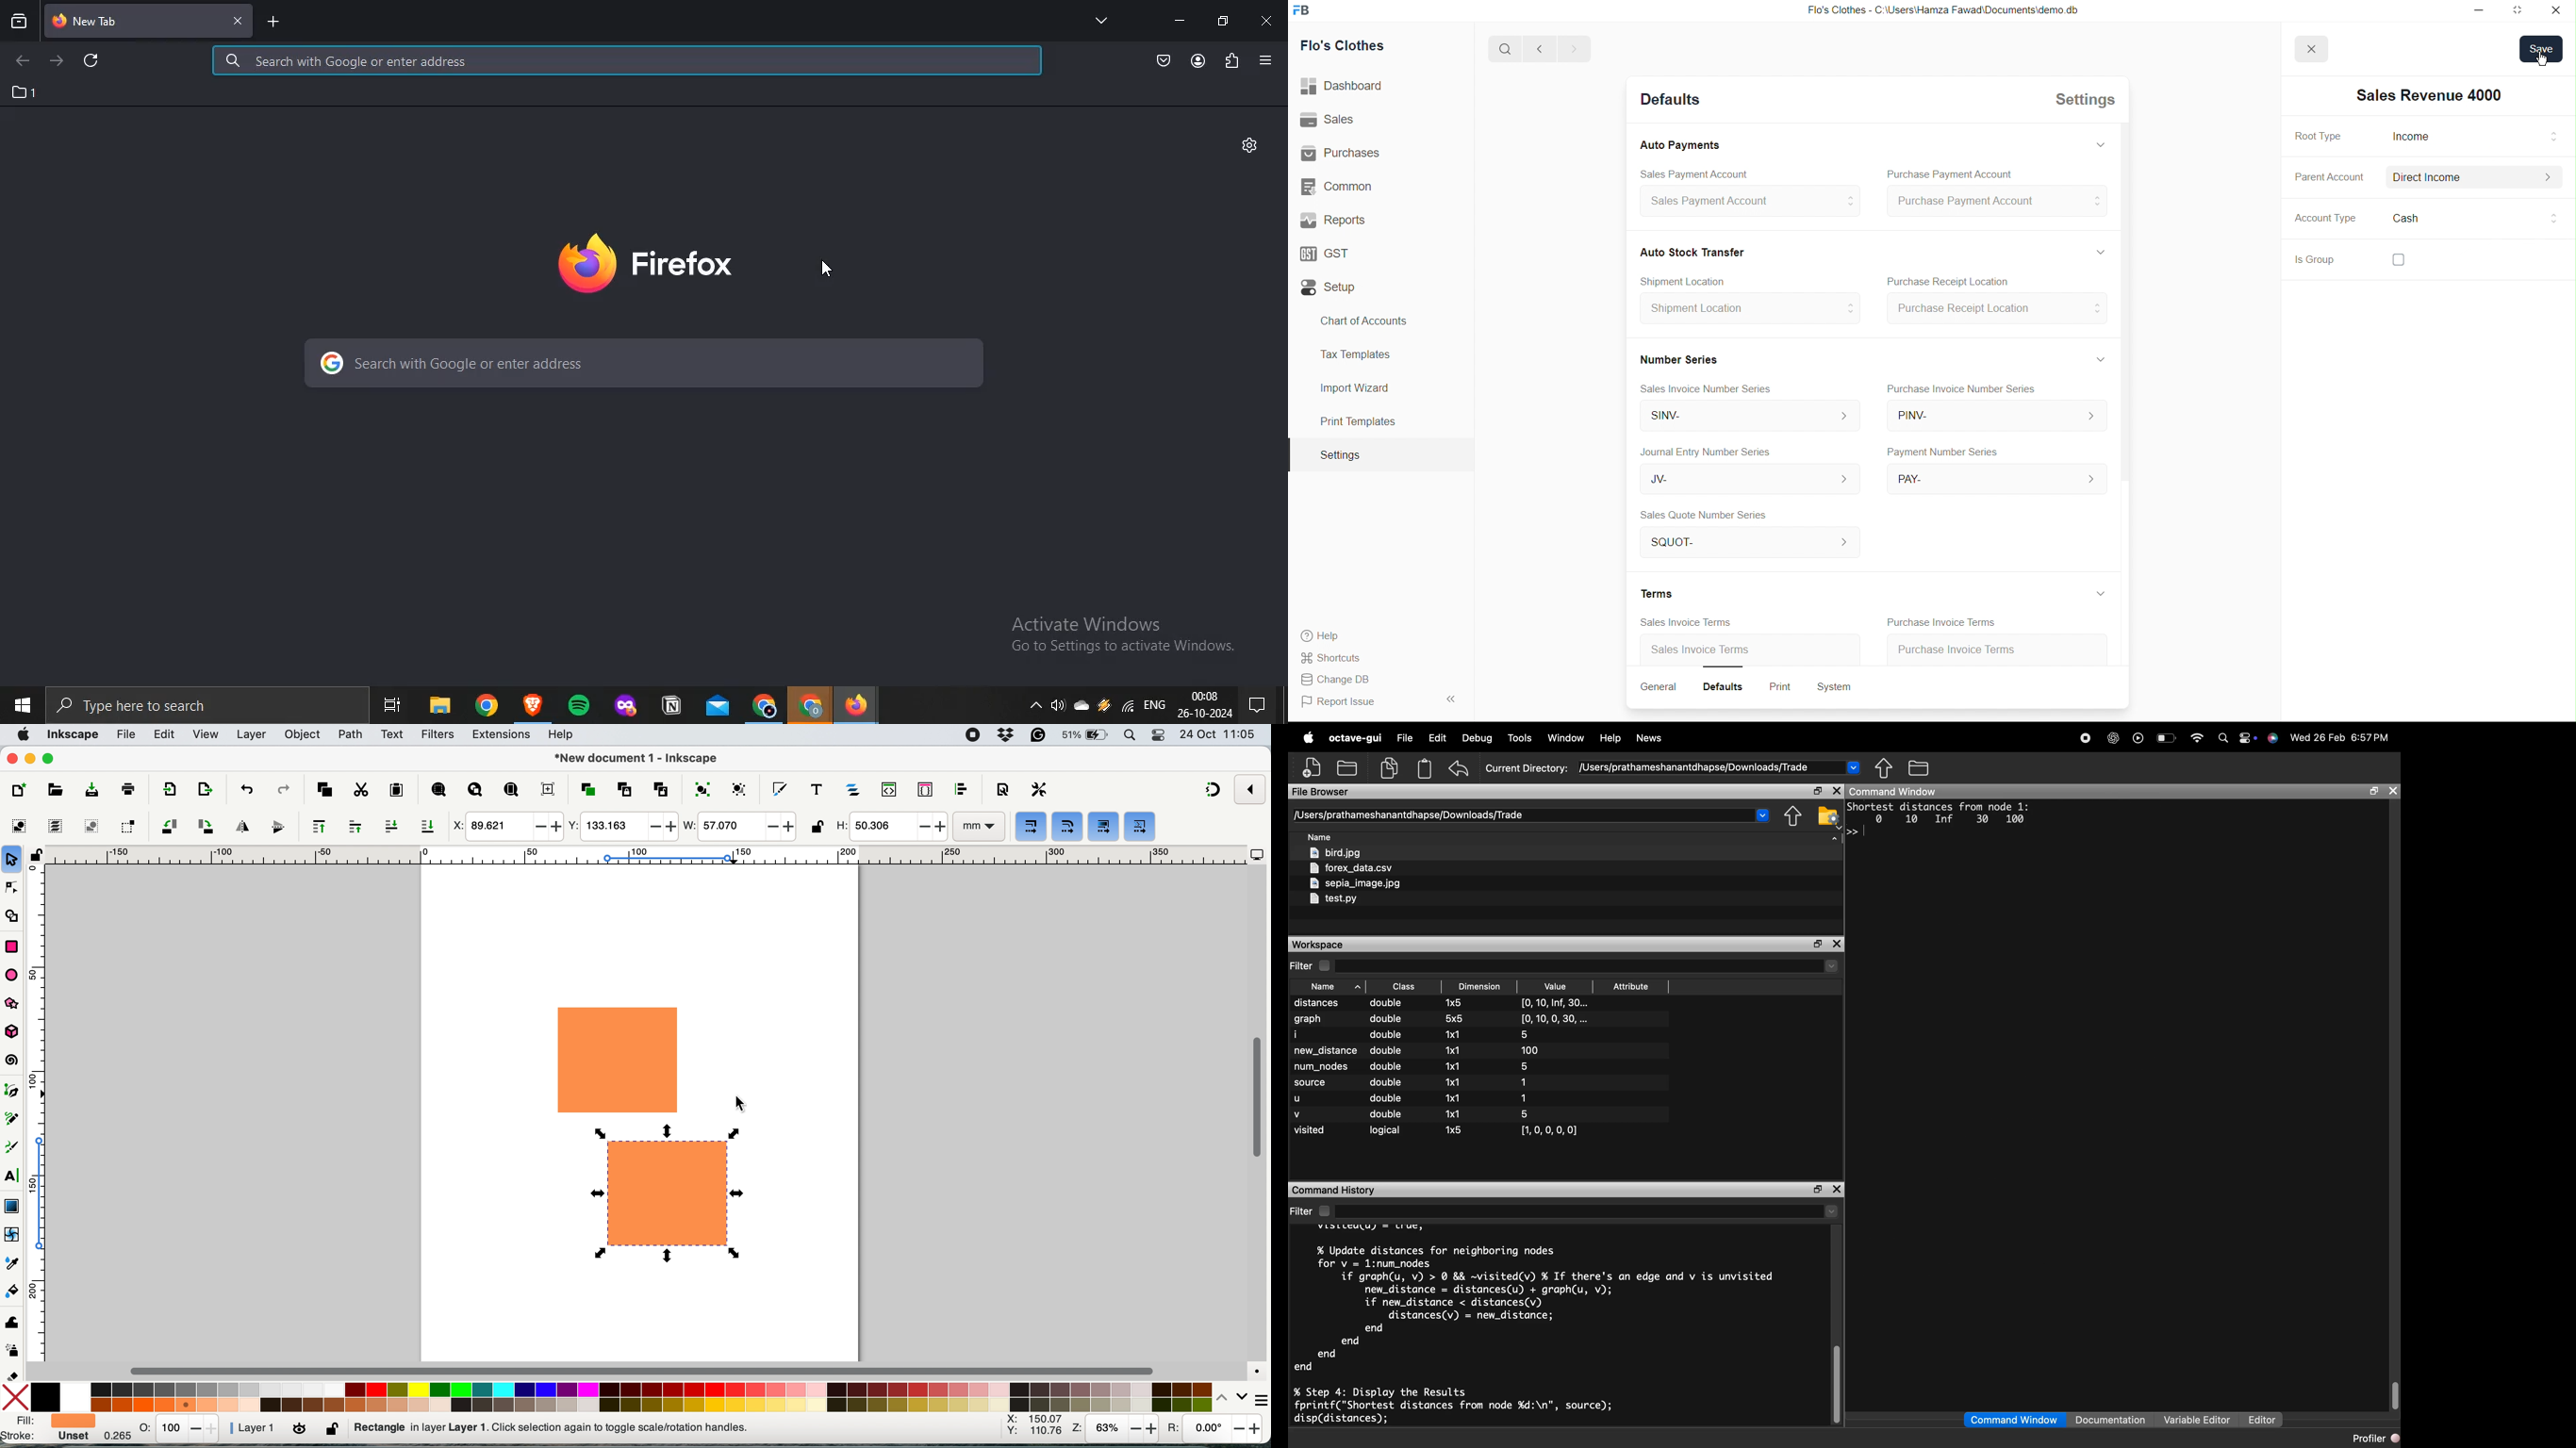  Describe the element at coordinates (204, 789) in the screenshot. I see `open import` at that location.